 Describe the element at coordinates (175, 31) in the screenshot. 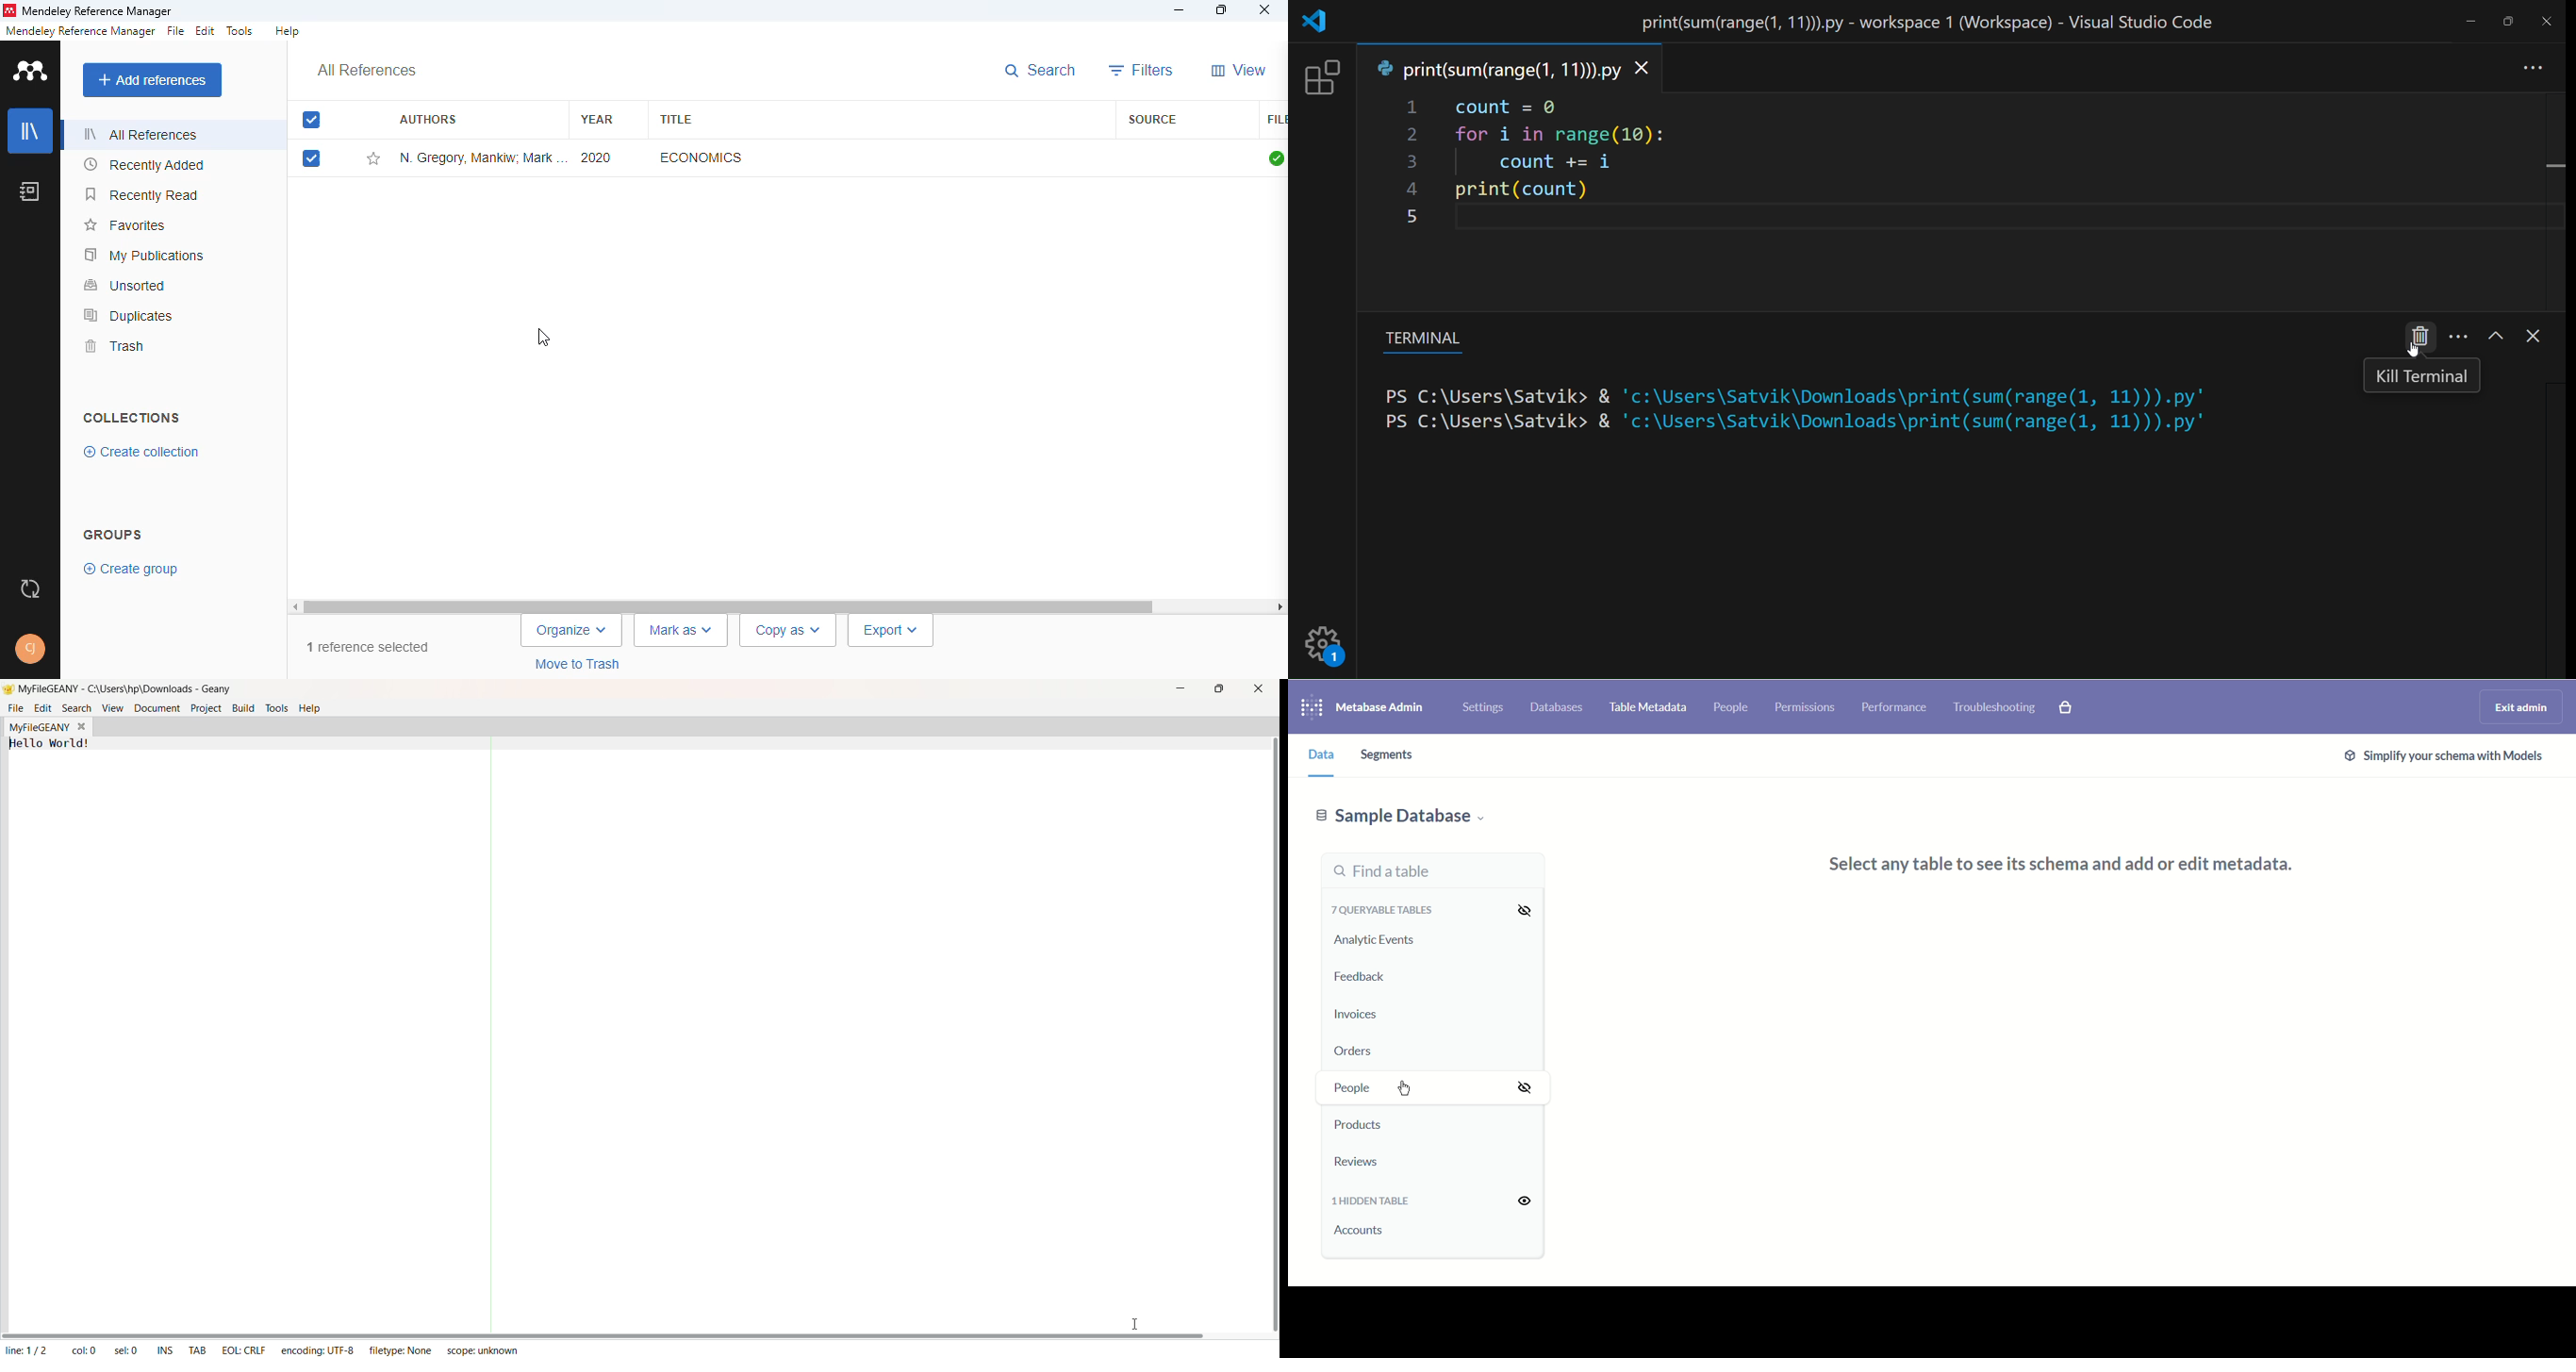

I see `file` at that location.